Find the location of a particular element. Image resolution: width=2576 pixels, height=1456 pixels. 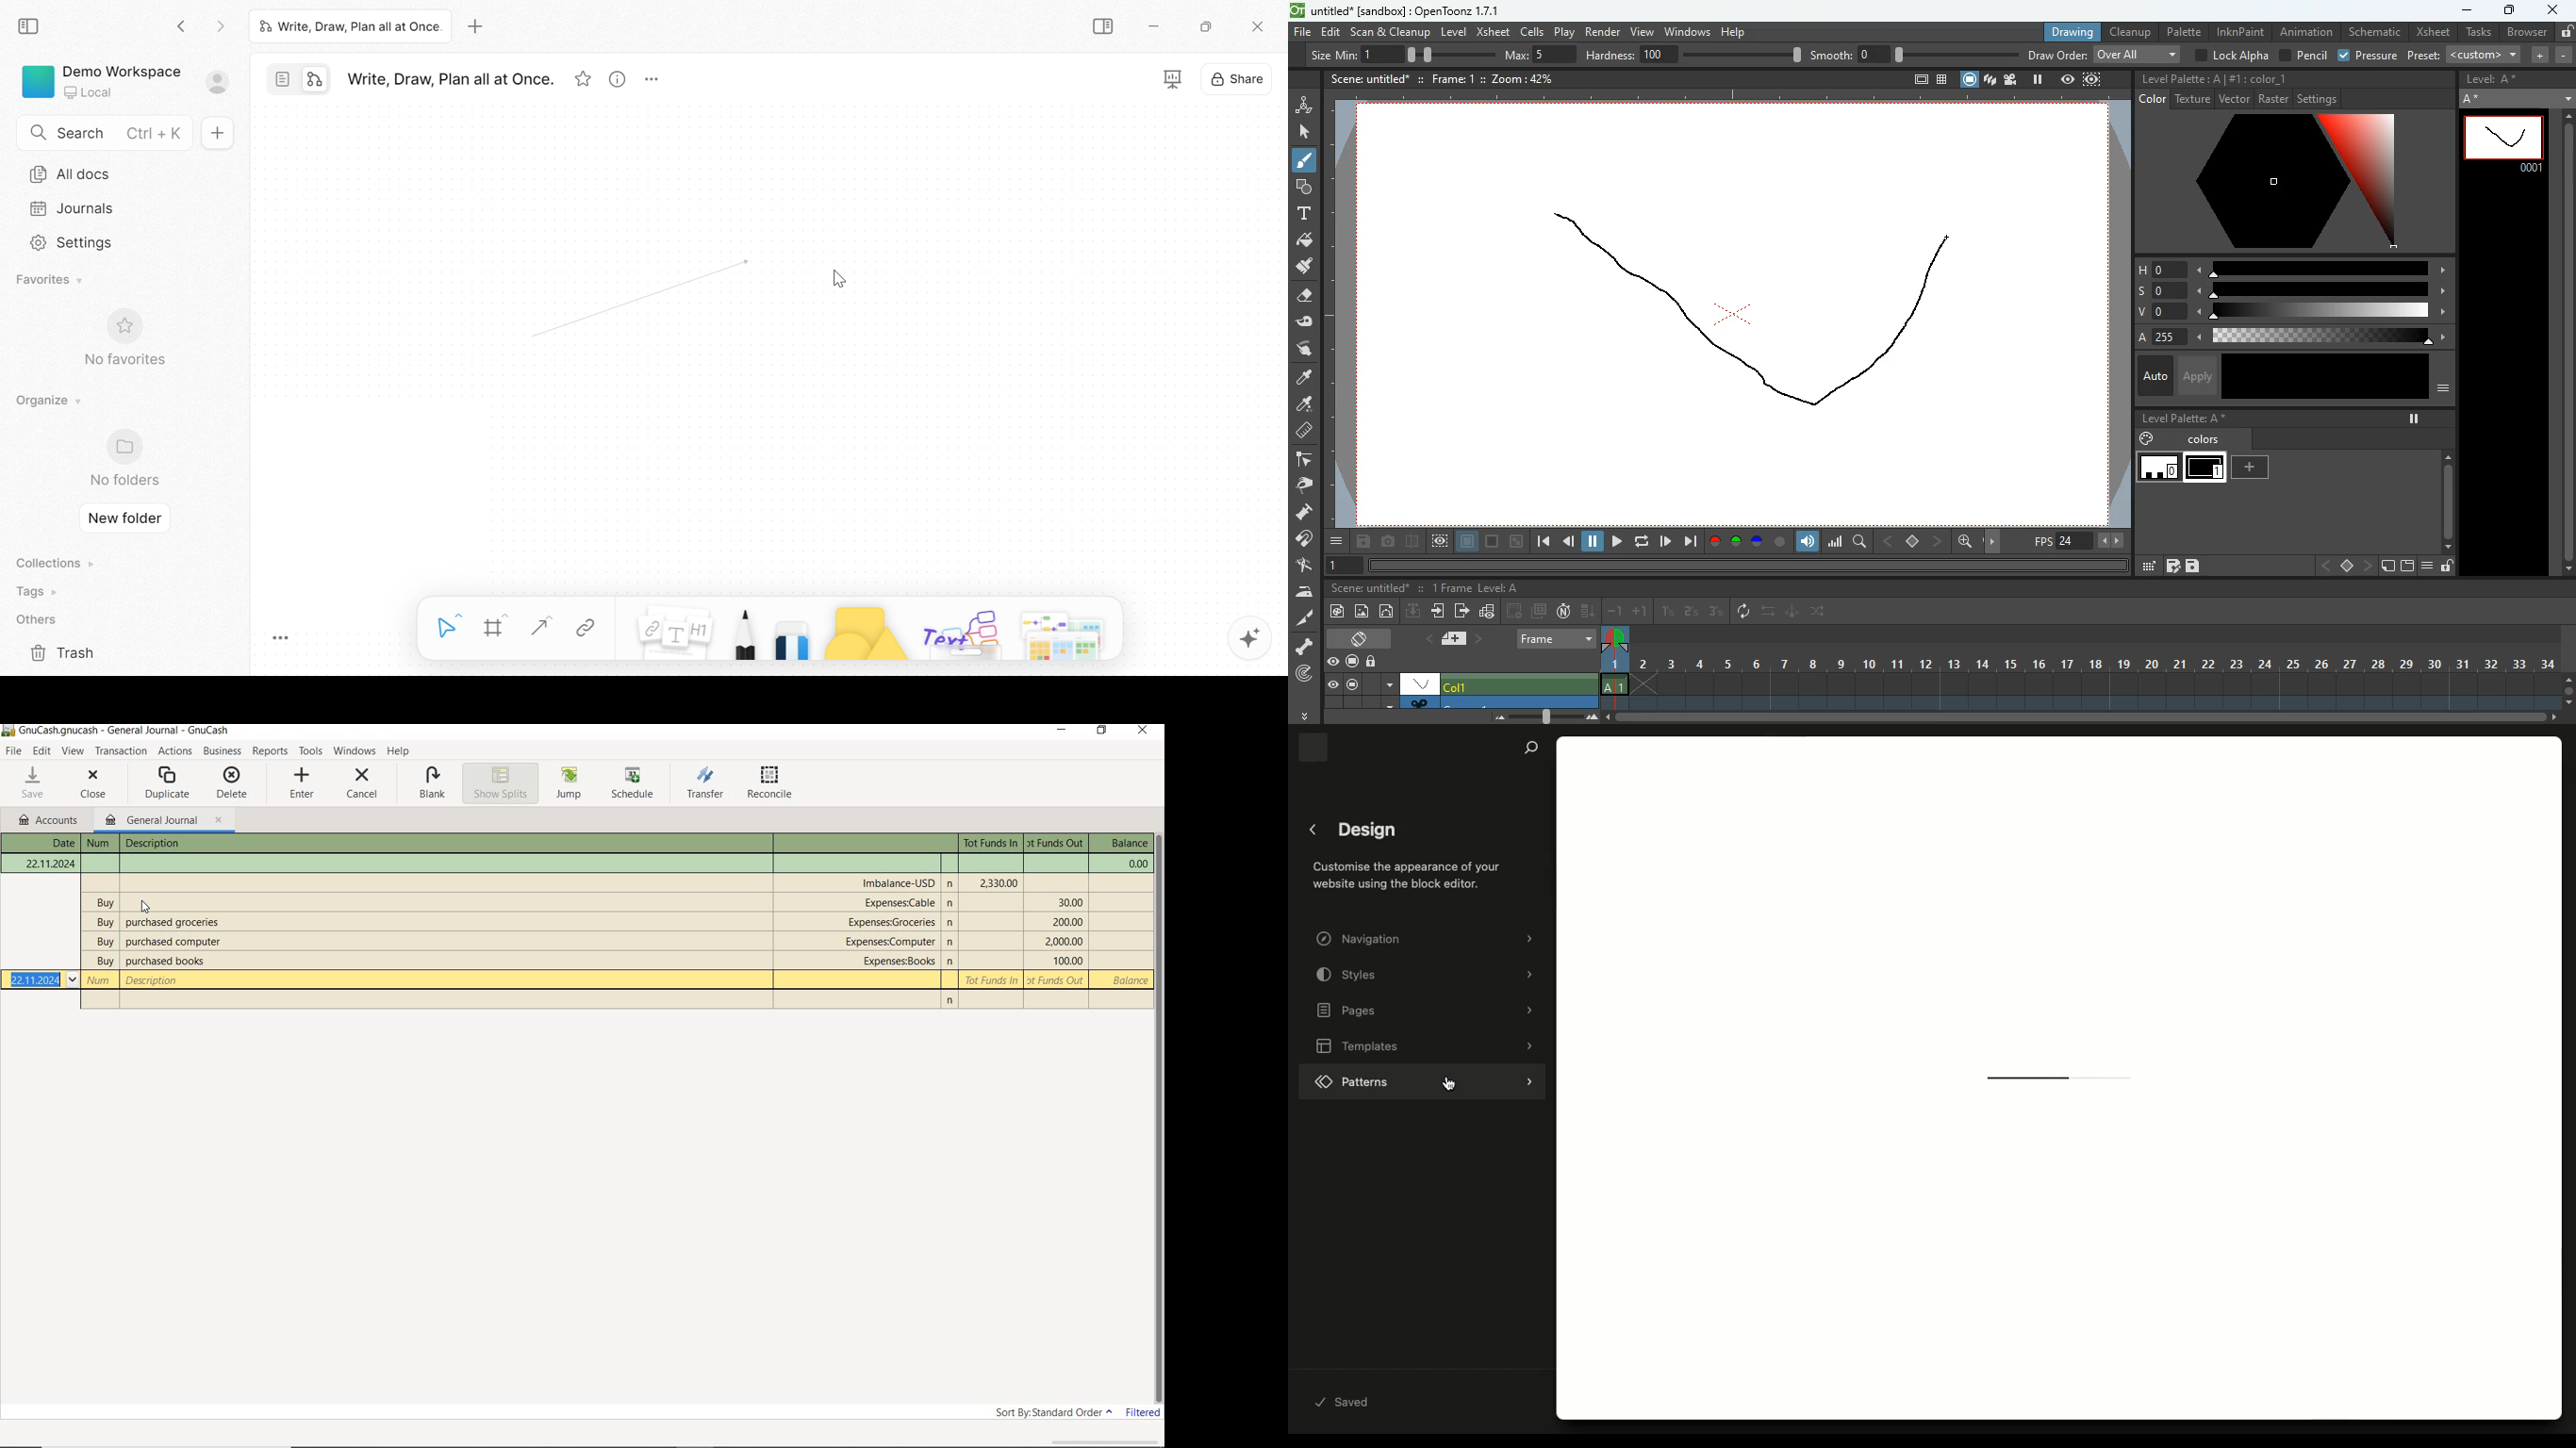

add is located at coordinates (2253, 468).